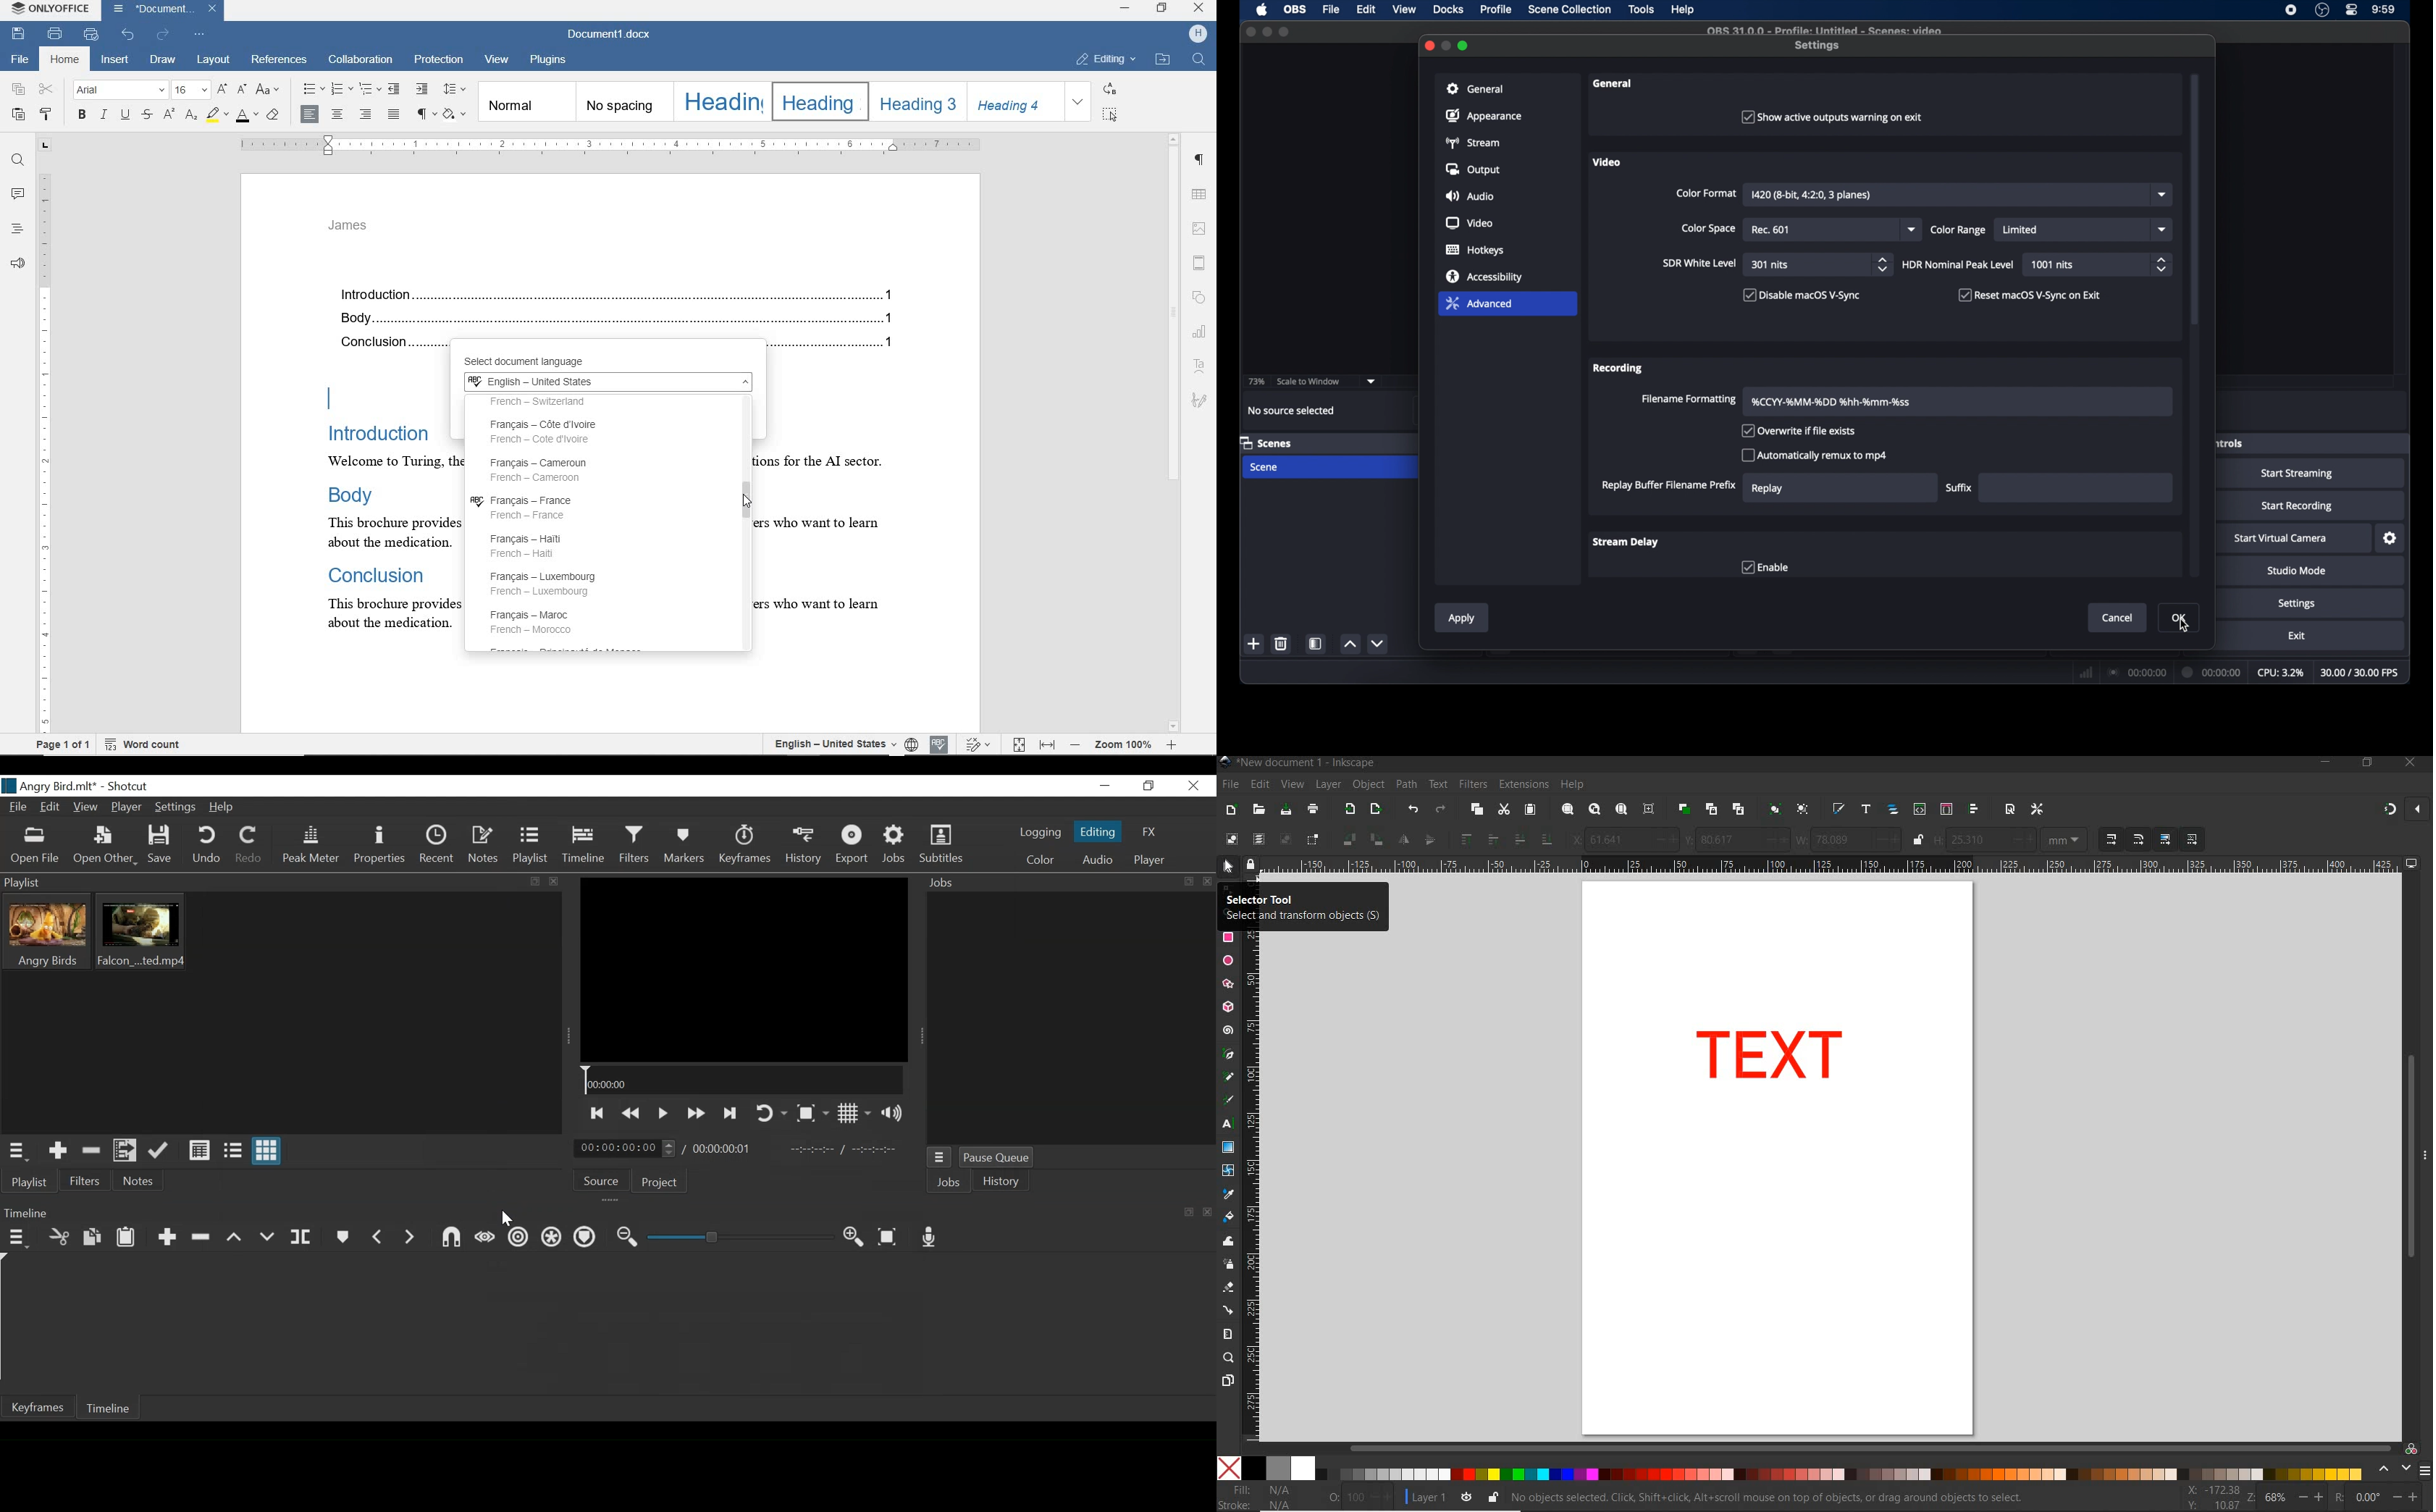 This screenshot has height=1512, width=2436. What do you see at coordinates (1626, 542) in the screenshot?
I see `stream delay` at bounding box center [1626, 542].